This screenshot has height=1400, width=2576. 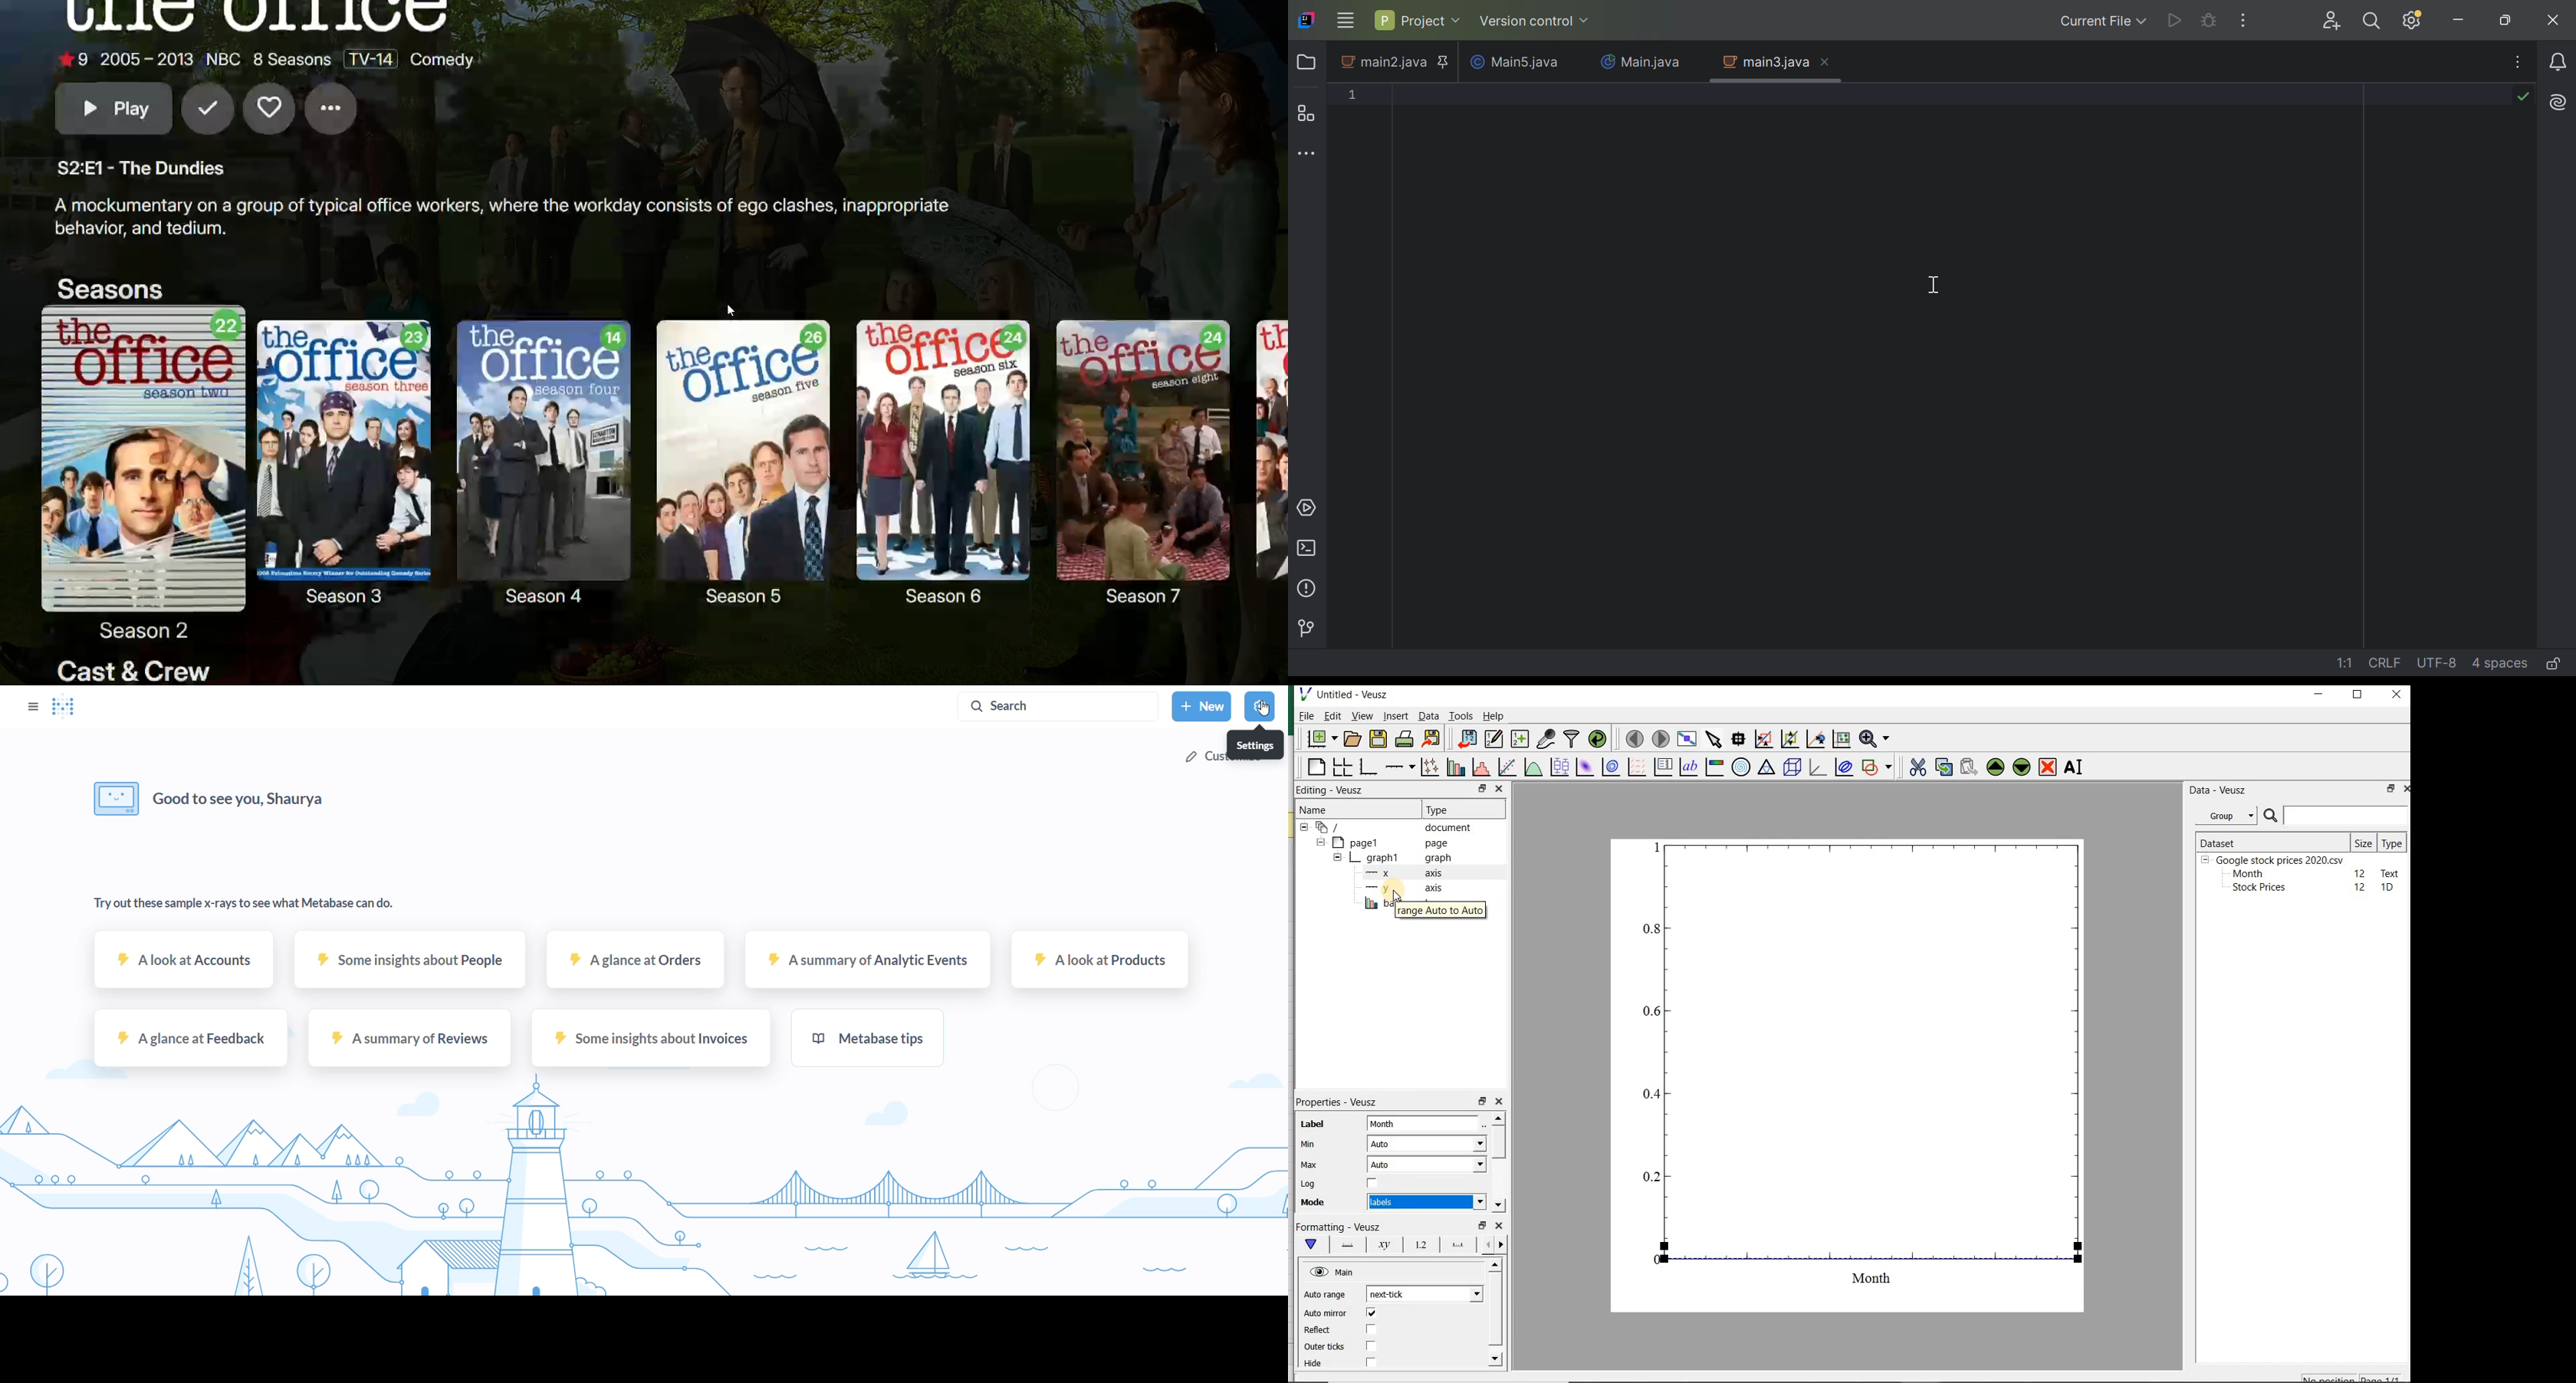 I want to click on A Look at accounts, so click(x=184, y=965).